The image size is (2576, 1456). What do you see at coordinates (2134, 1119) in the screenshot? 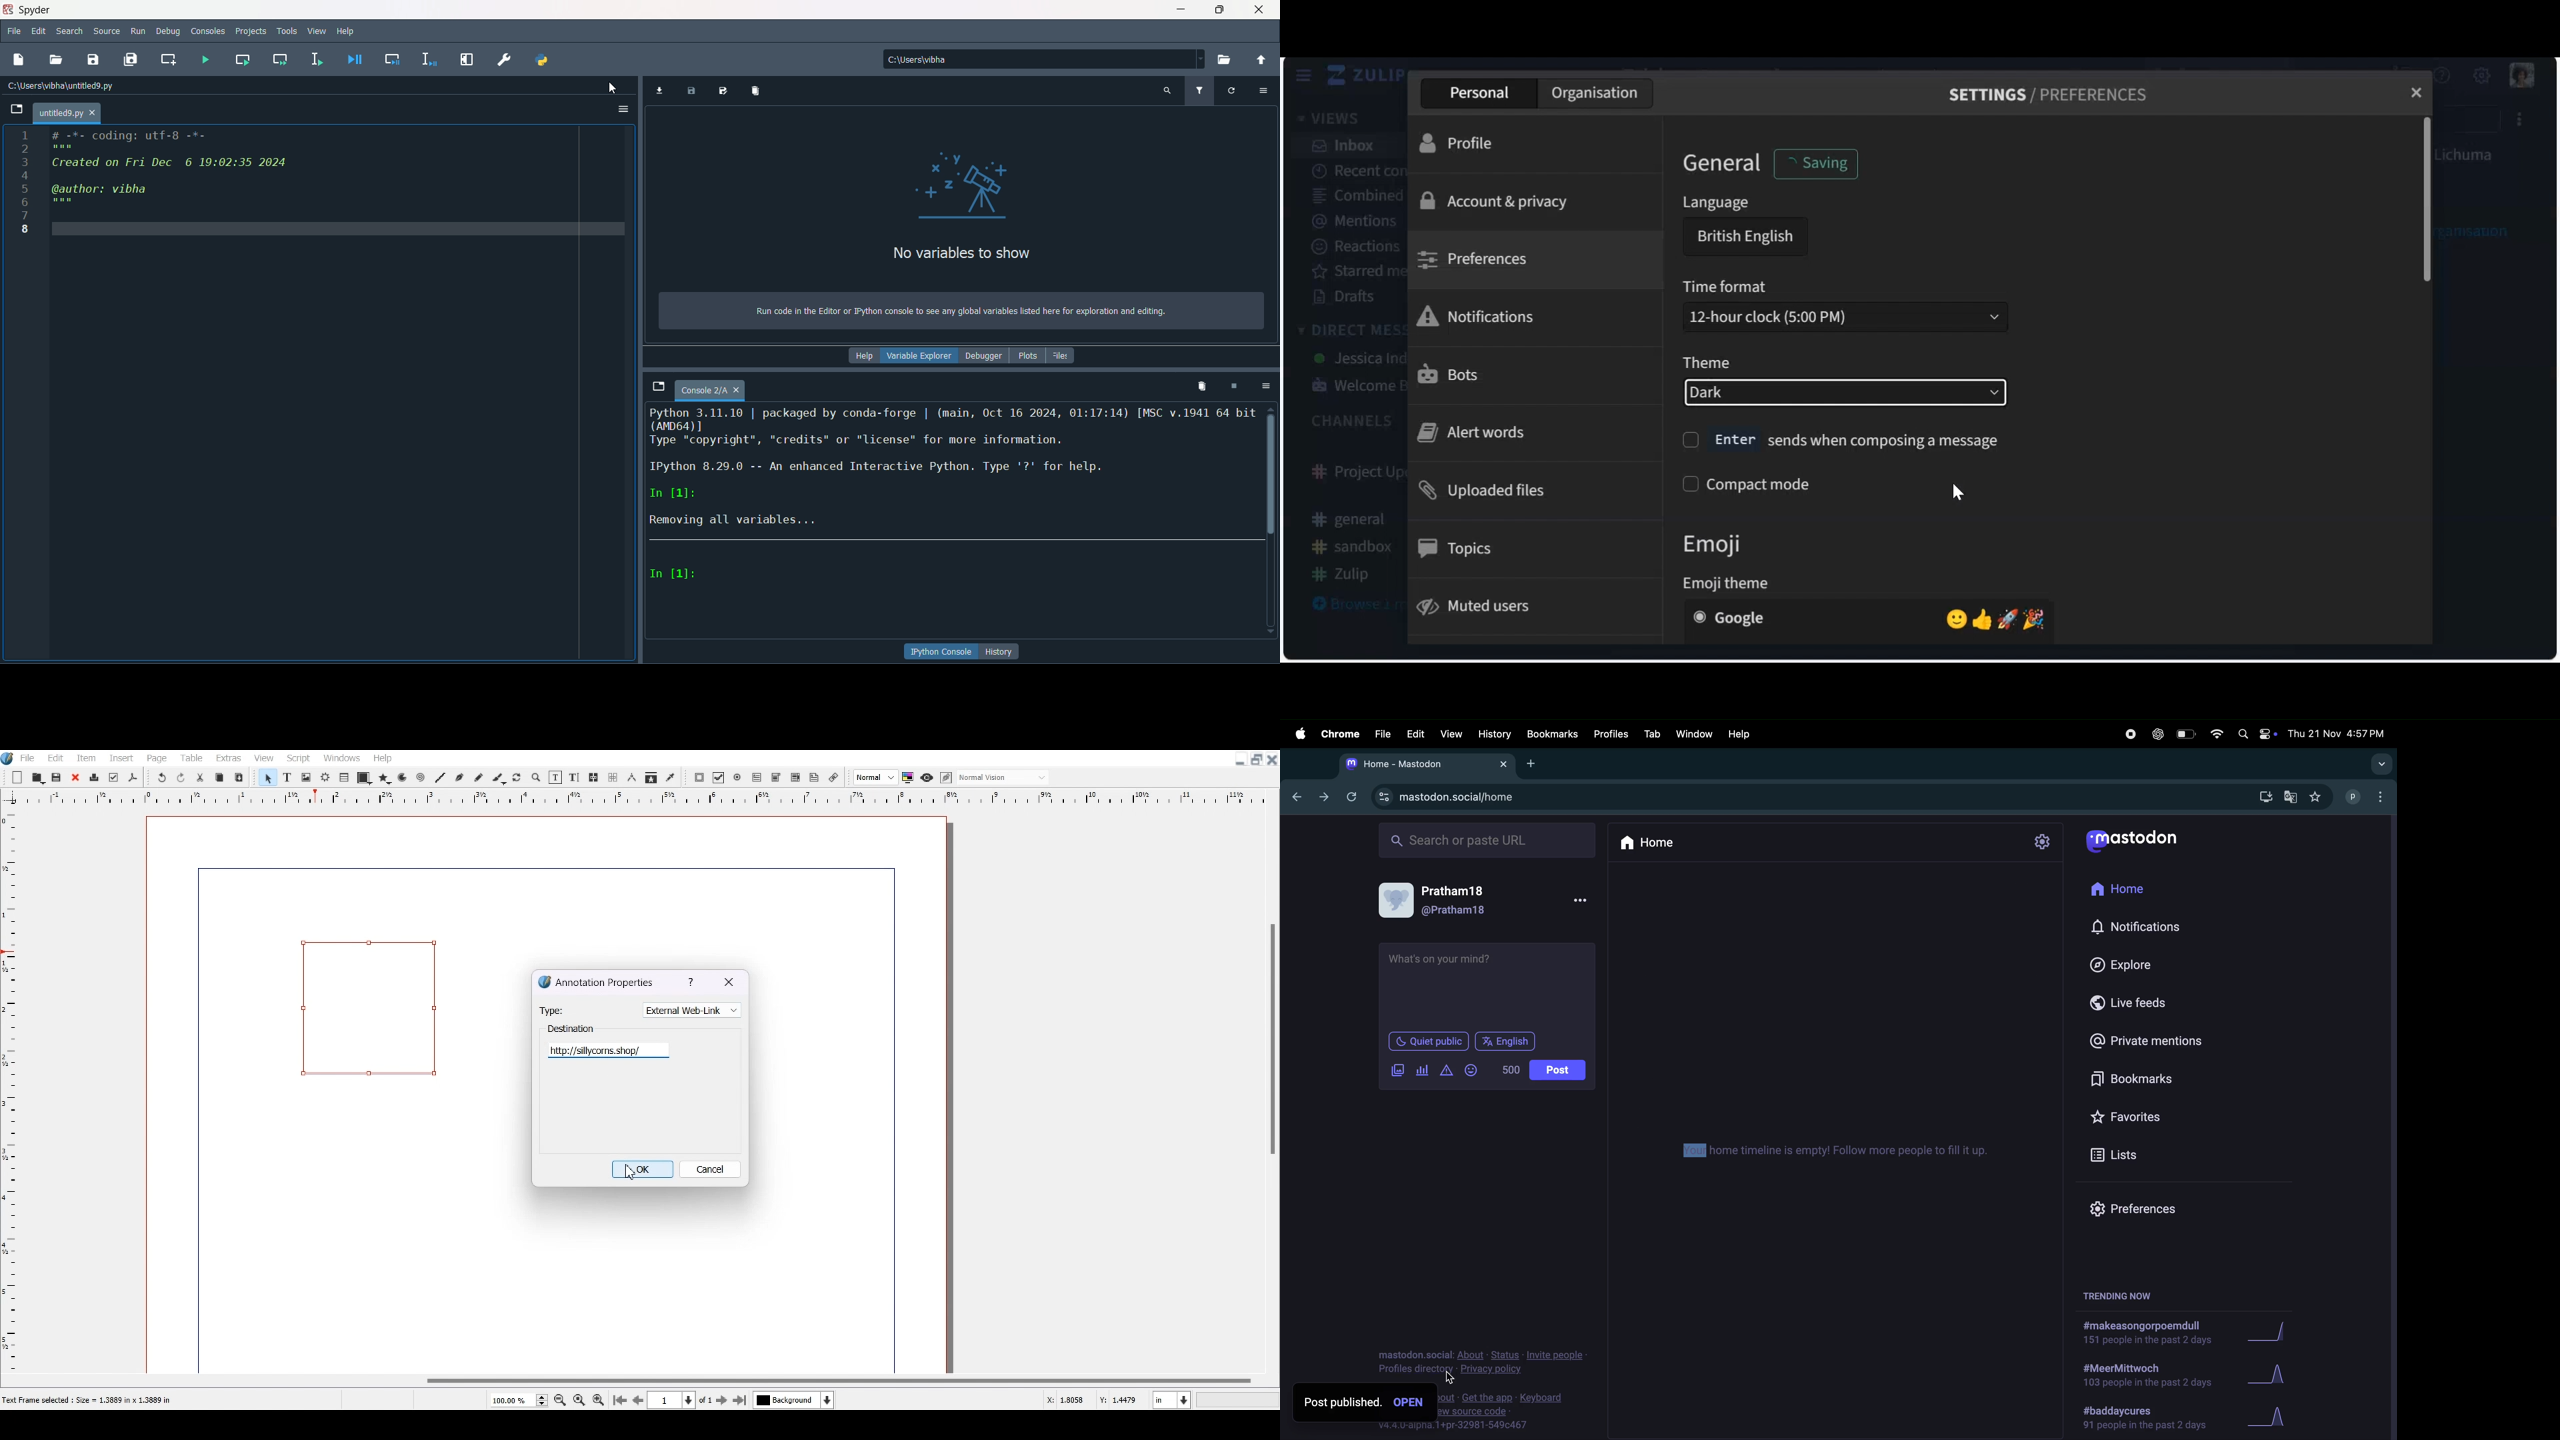
I see `favourites` at bounding box center [2134, 1119].